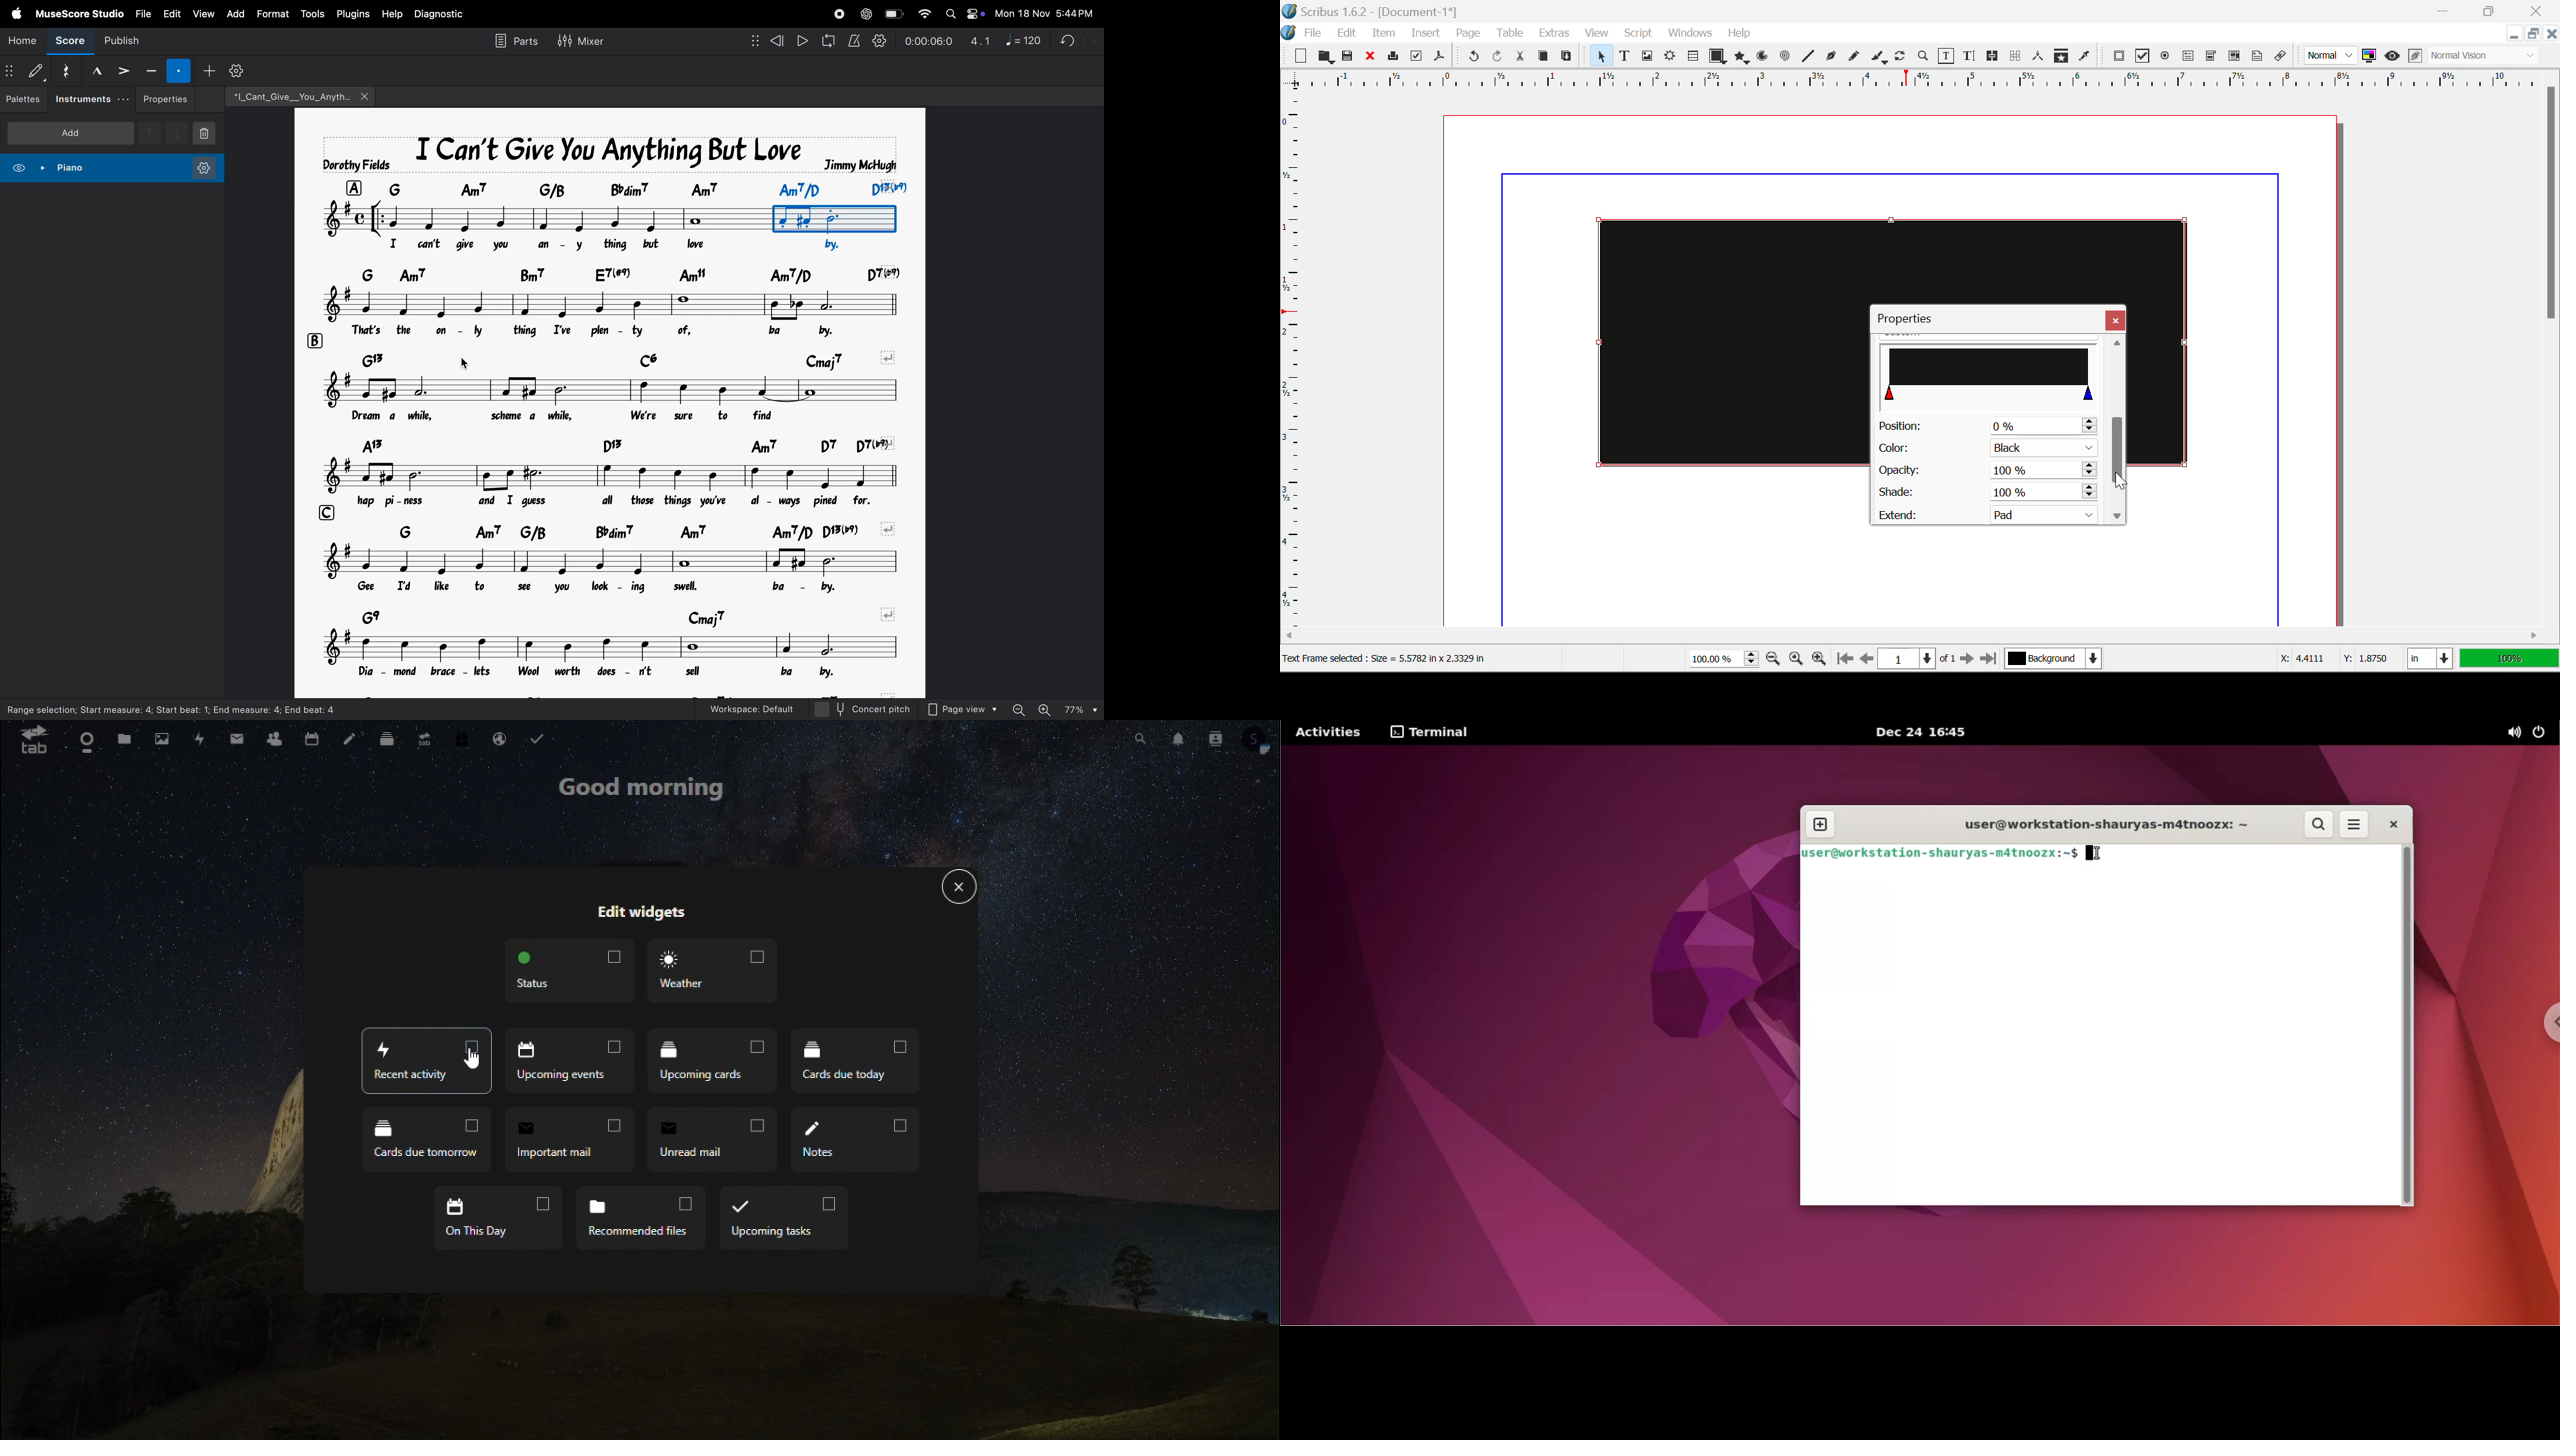 This screenshot has width=2576, height=1456. Describe the element at coordinates (204, 134) in the screenshot. I see `delete` at that location.